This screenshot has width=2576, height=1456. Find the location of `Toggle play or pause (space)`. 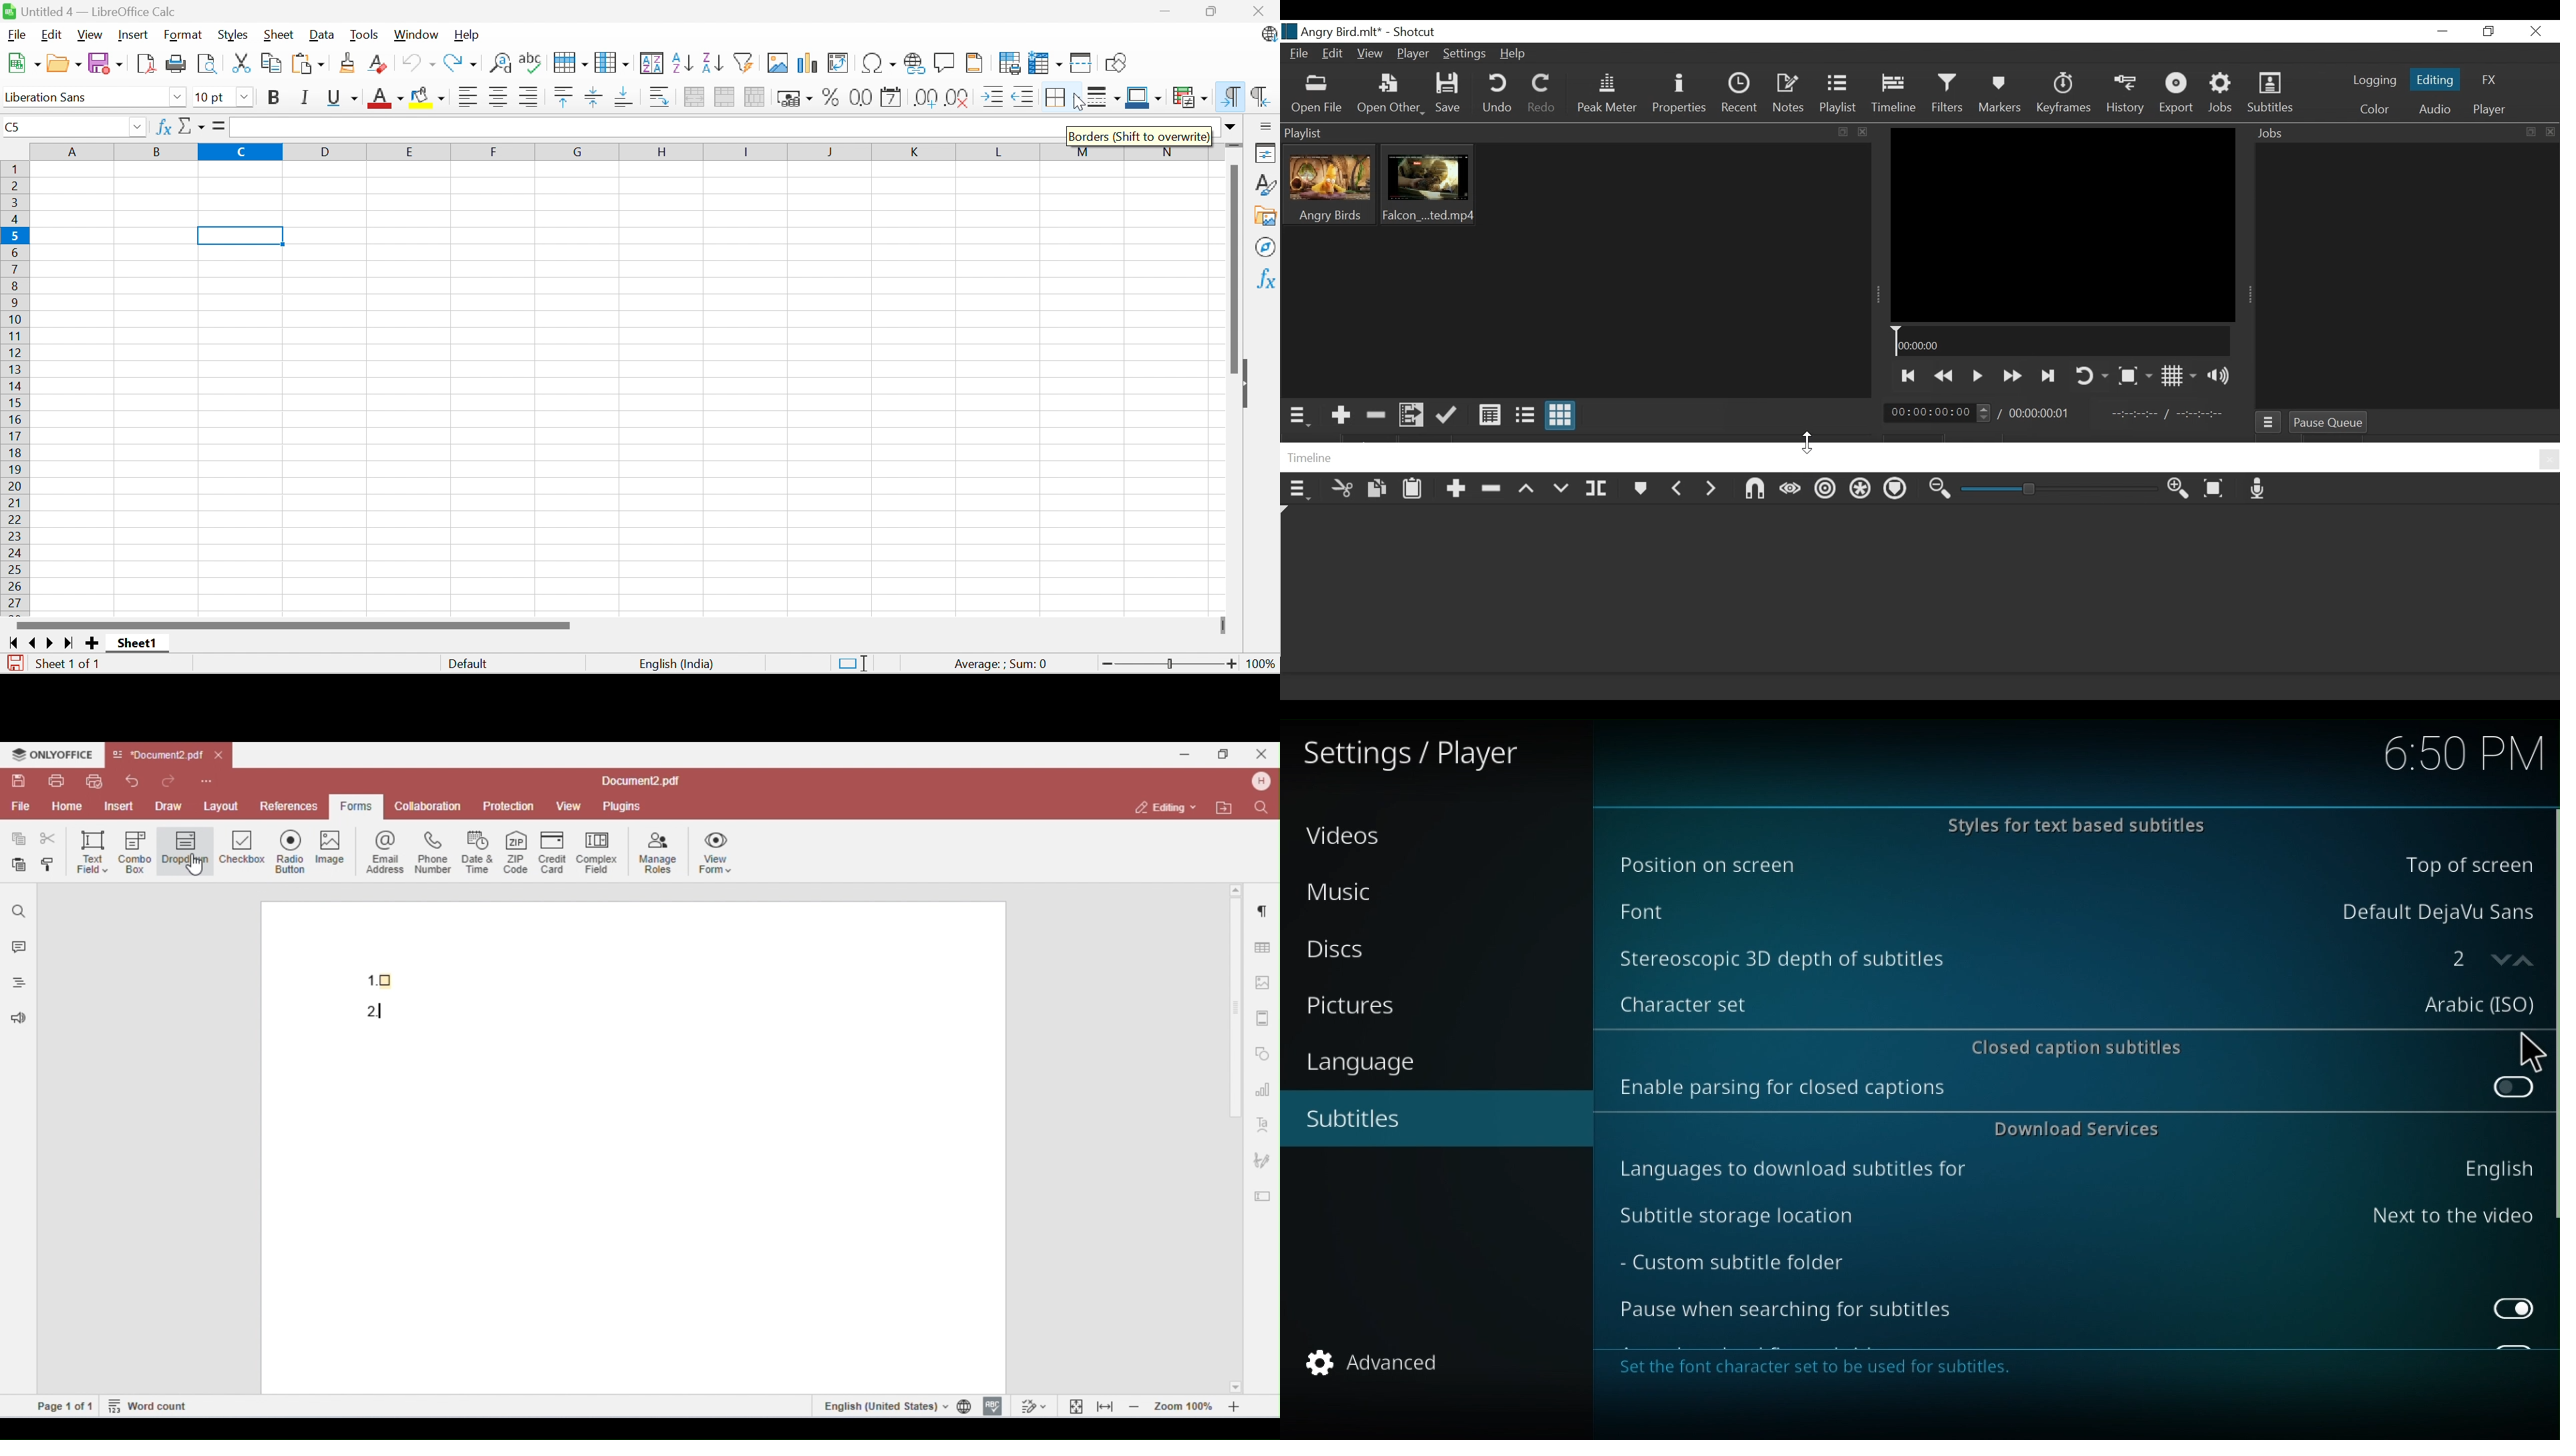

Toggle play or pause (space) is located at coordinates (1977, 376).